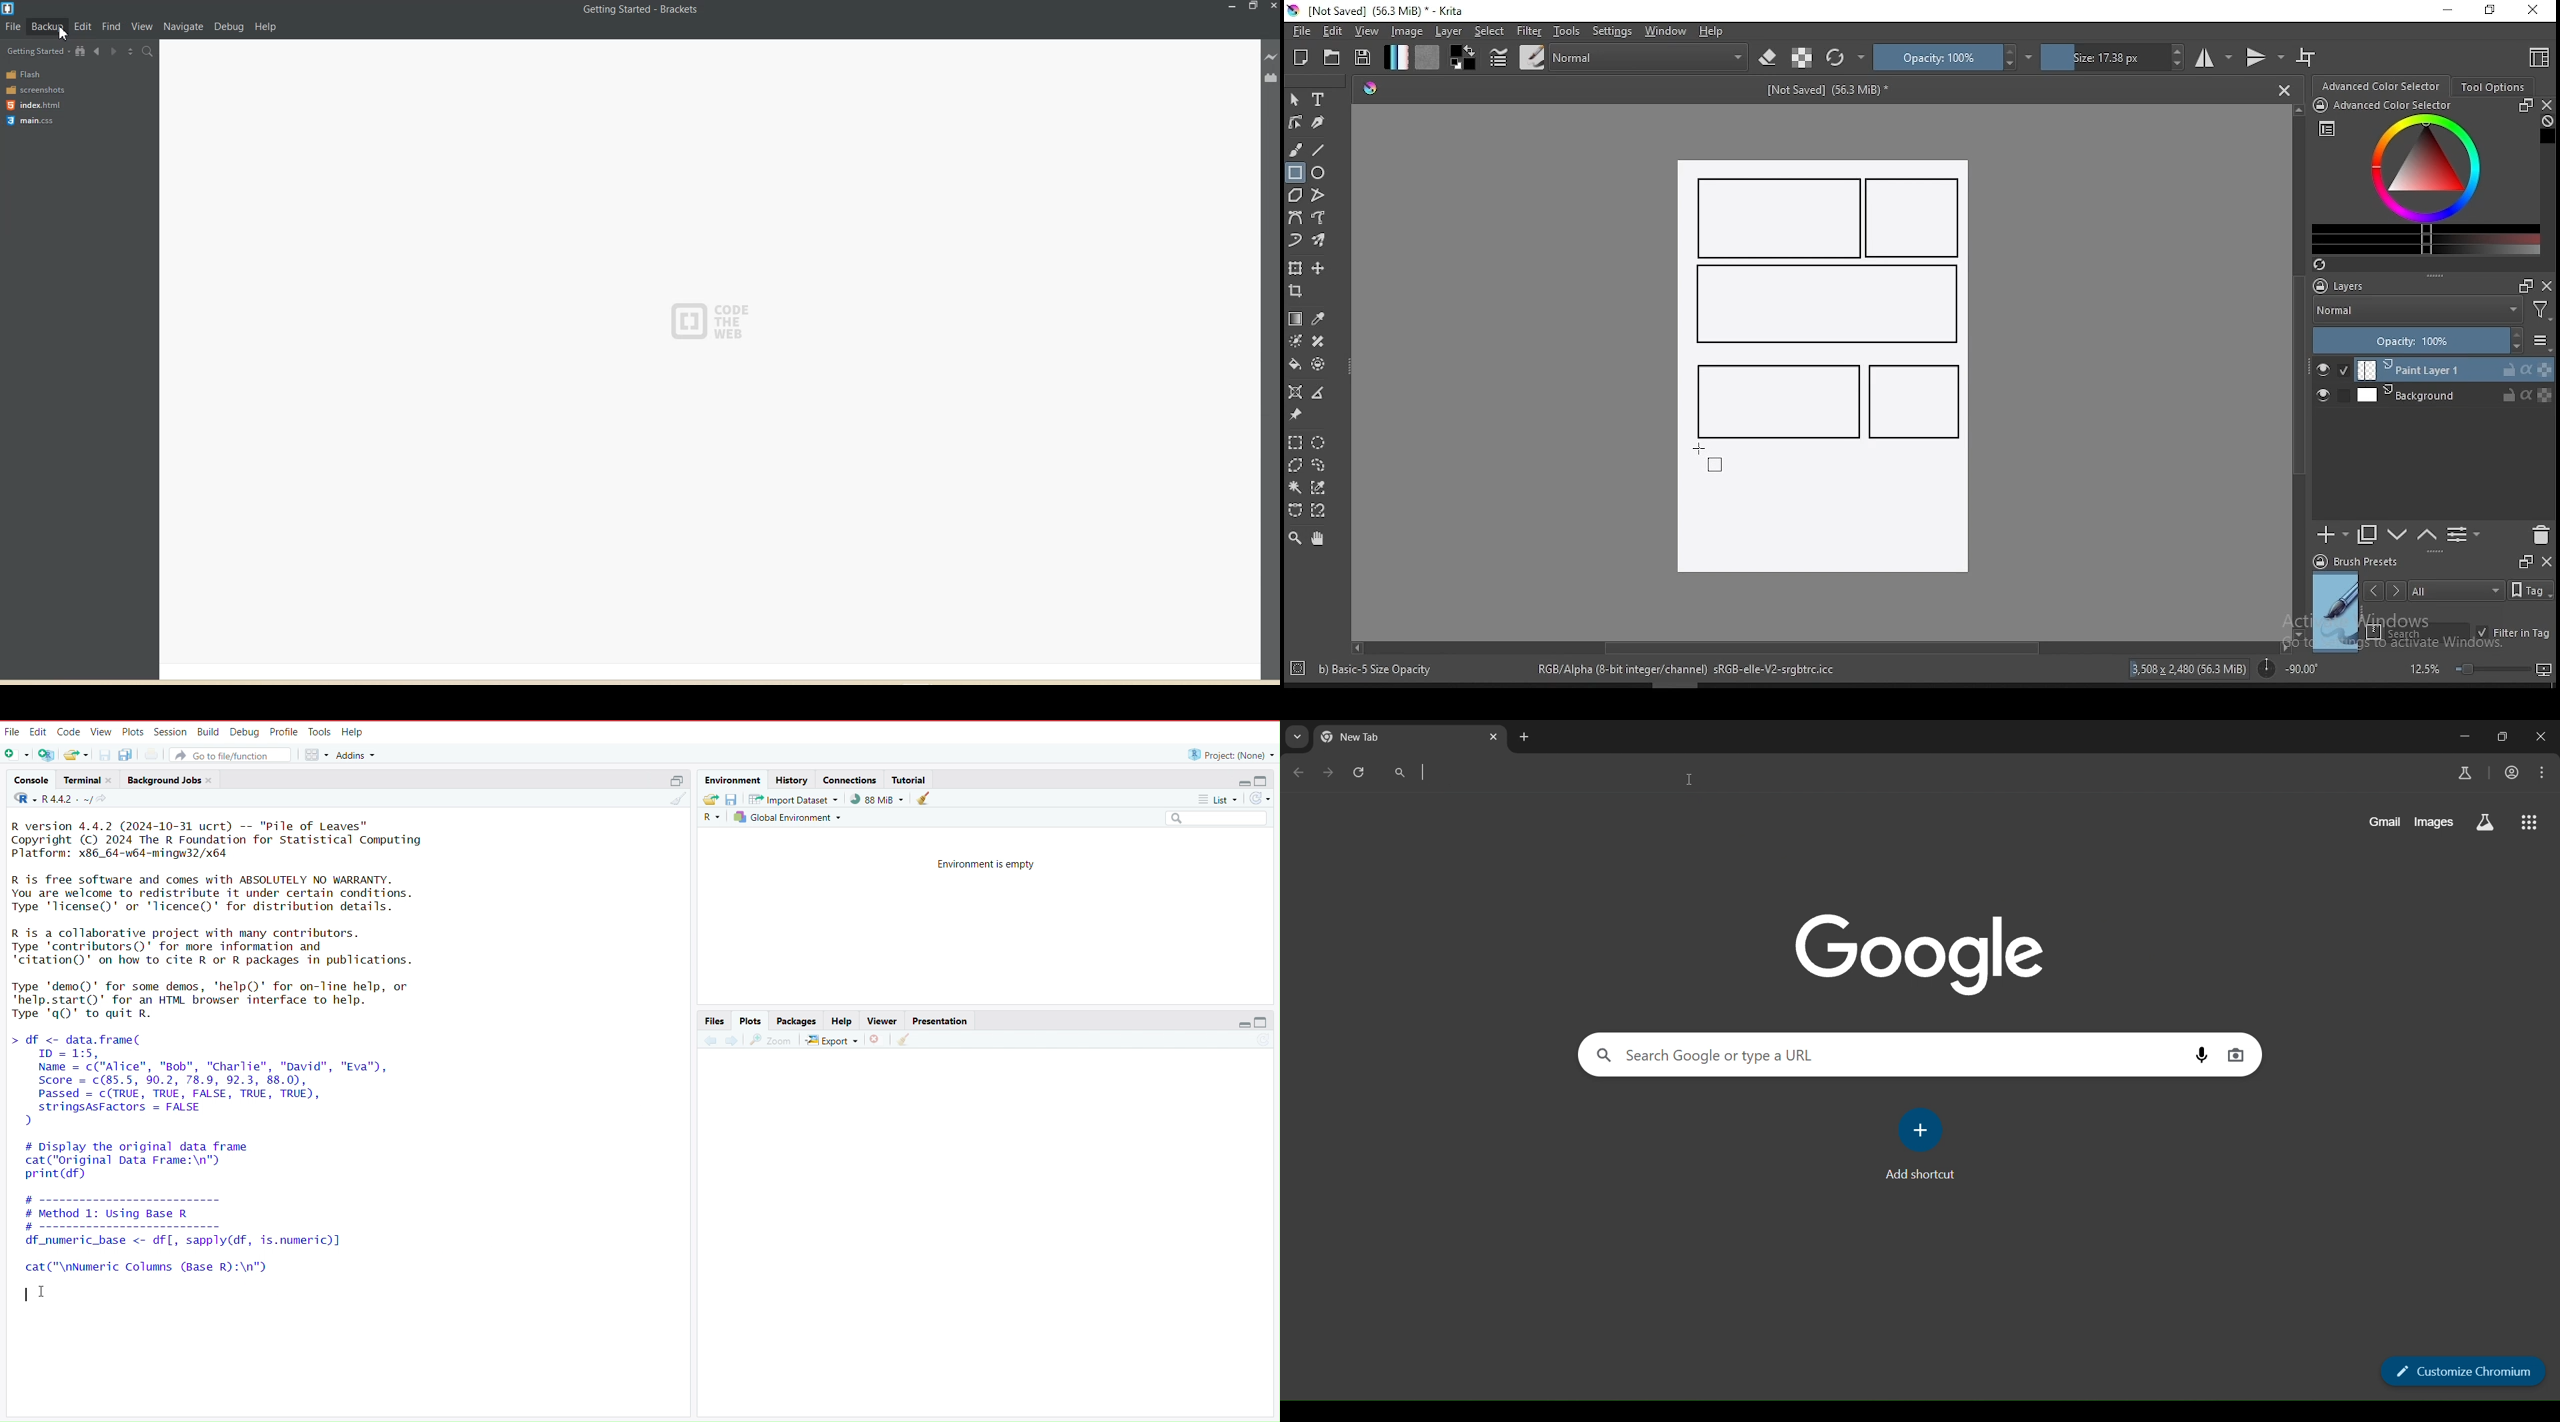 This screenshot has height=1428, width=2576. What do you see at coordinates (2535, 11) in the screenshot?
I see ` close window` at bounding box center [2535, 11].